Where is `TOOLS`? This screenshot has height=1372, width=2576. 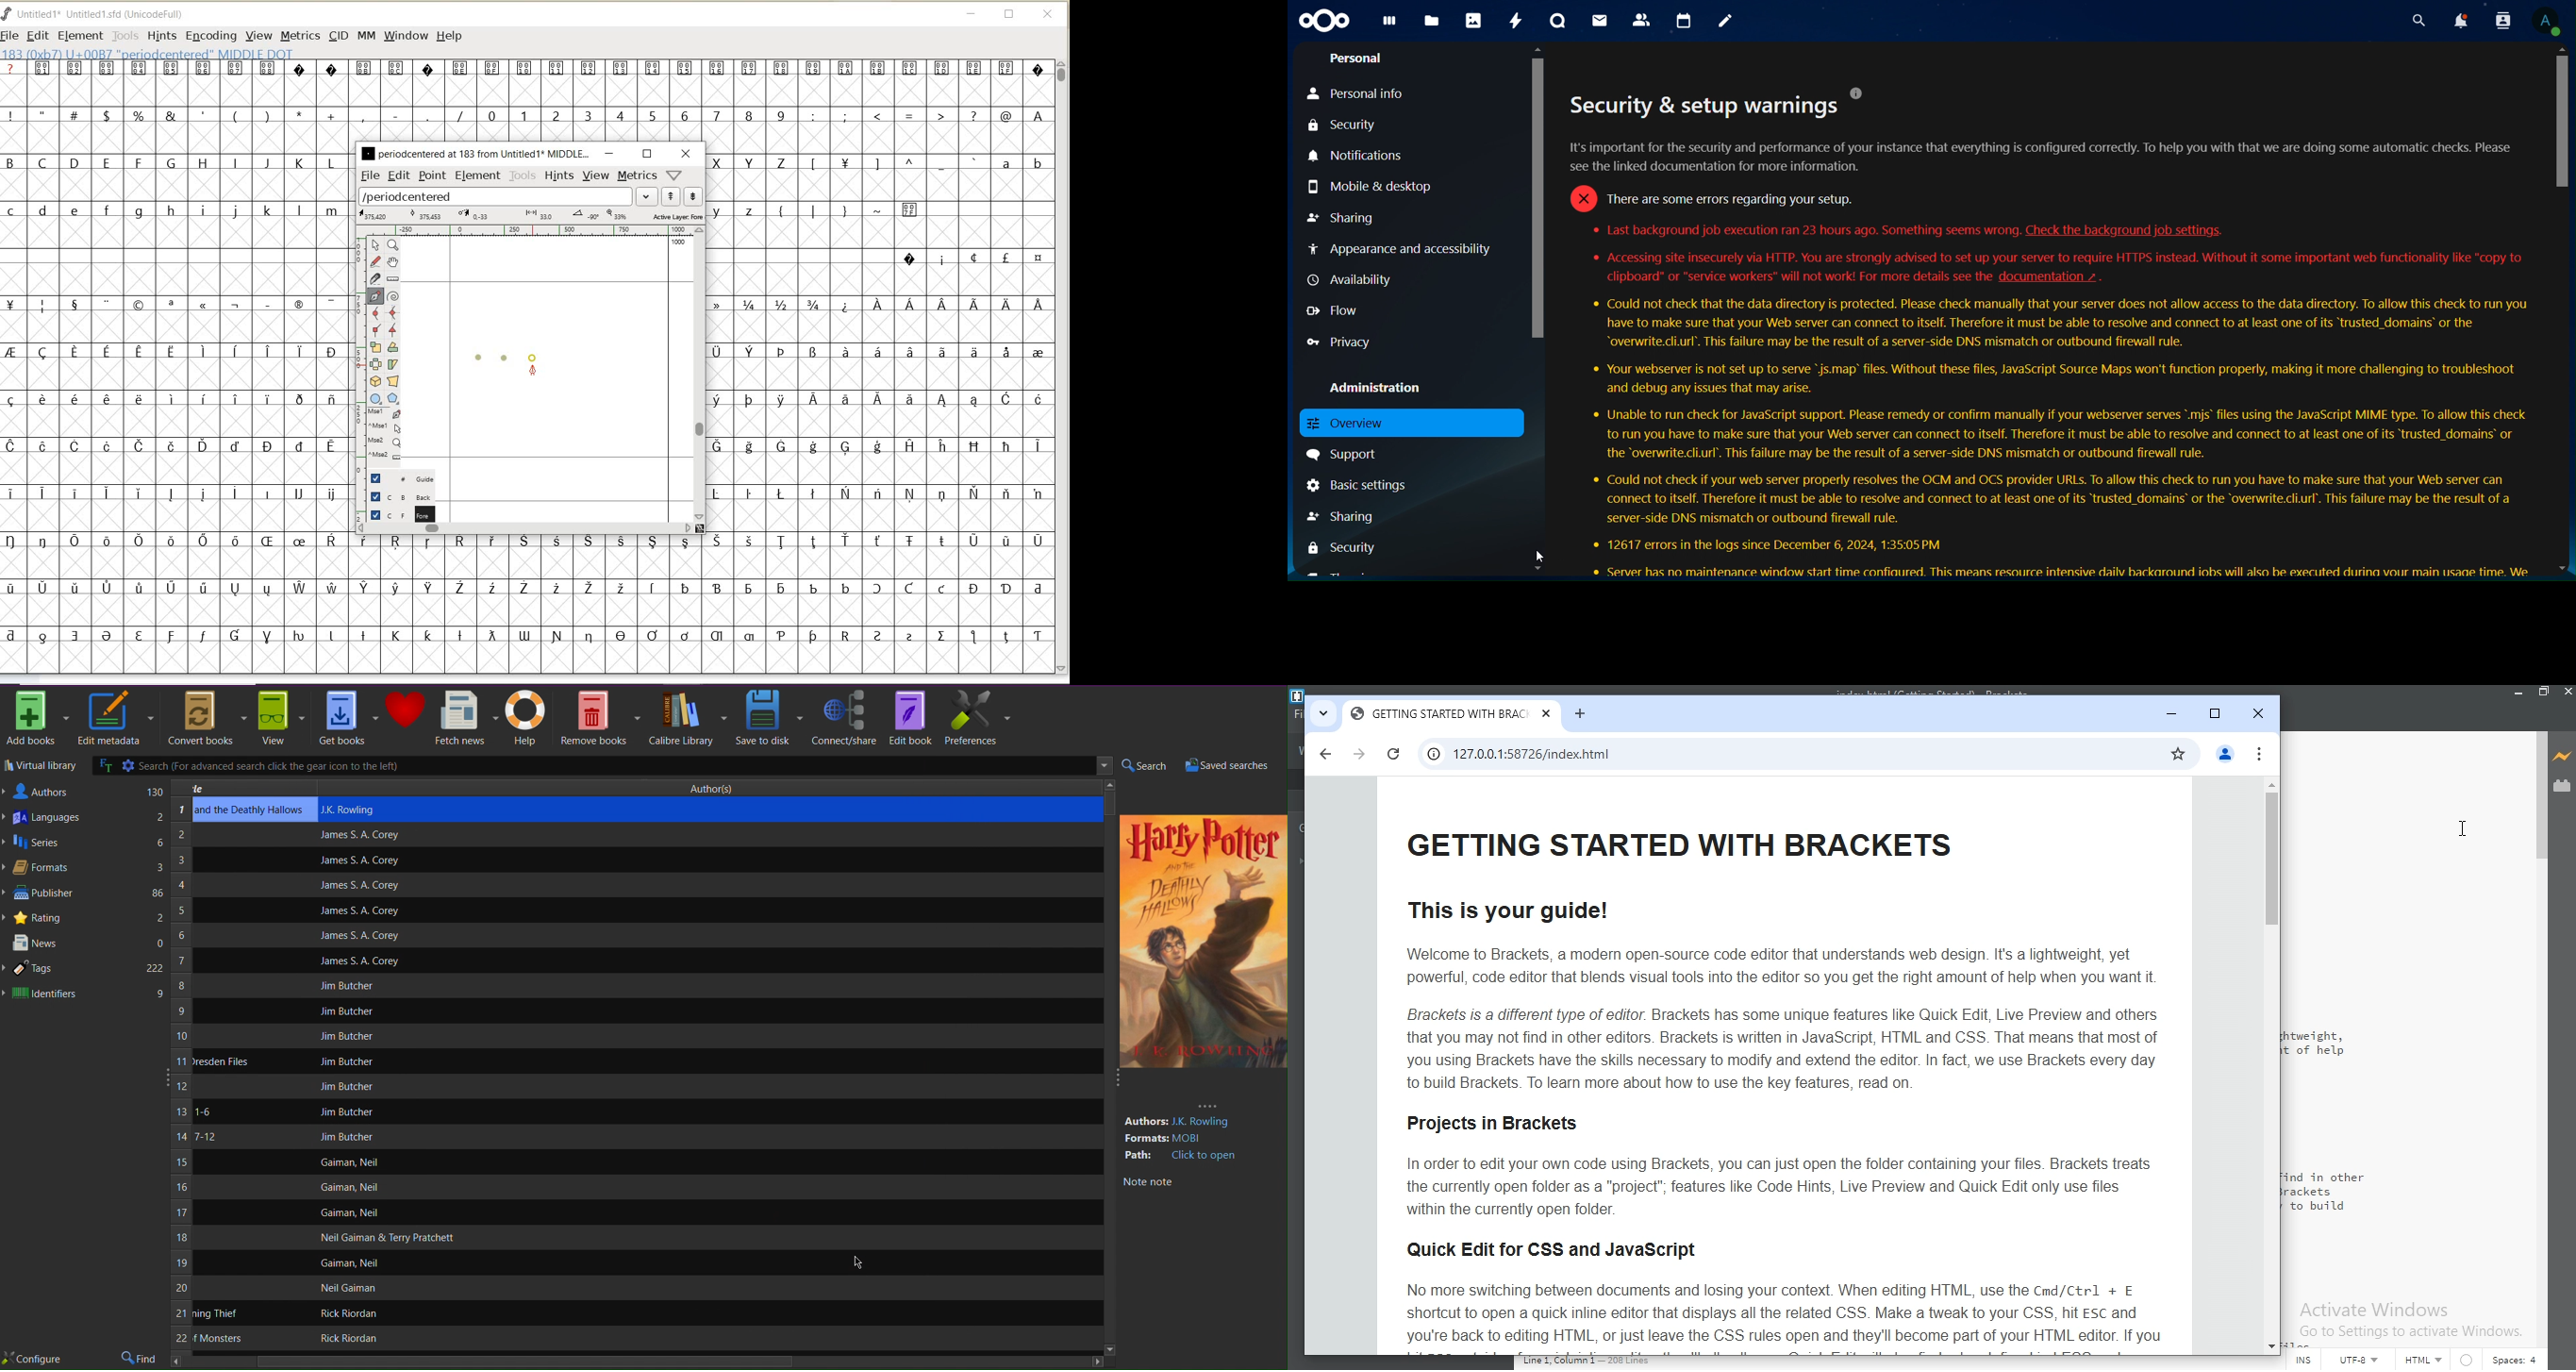 TOOLS is located at coordinates (125, 35).